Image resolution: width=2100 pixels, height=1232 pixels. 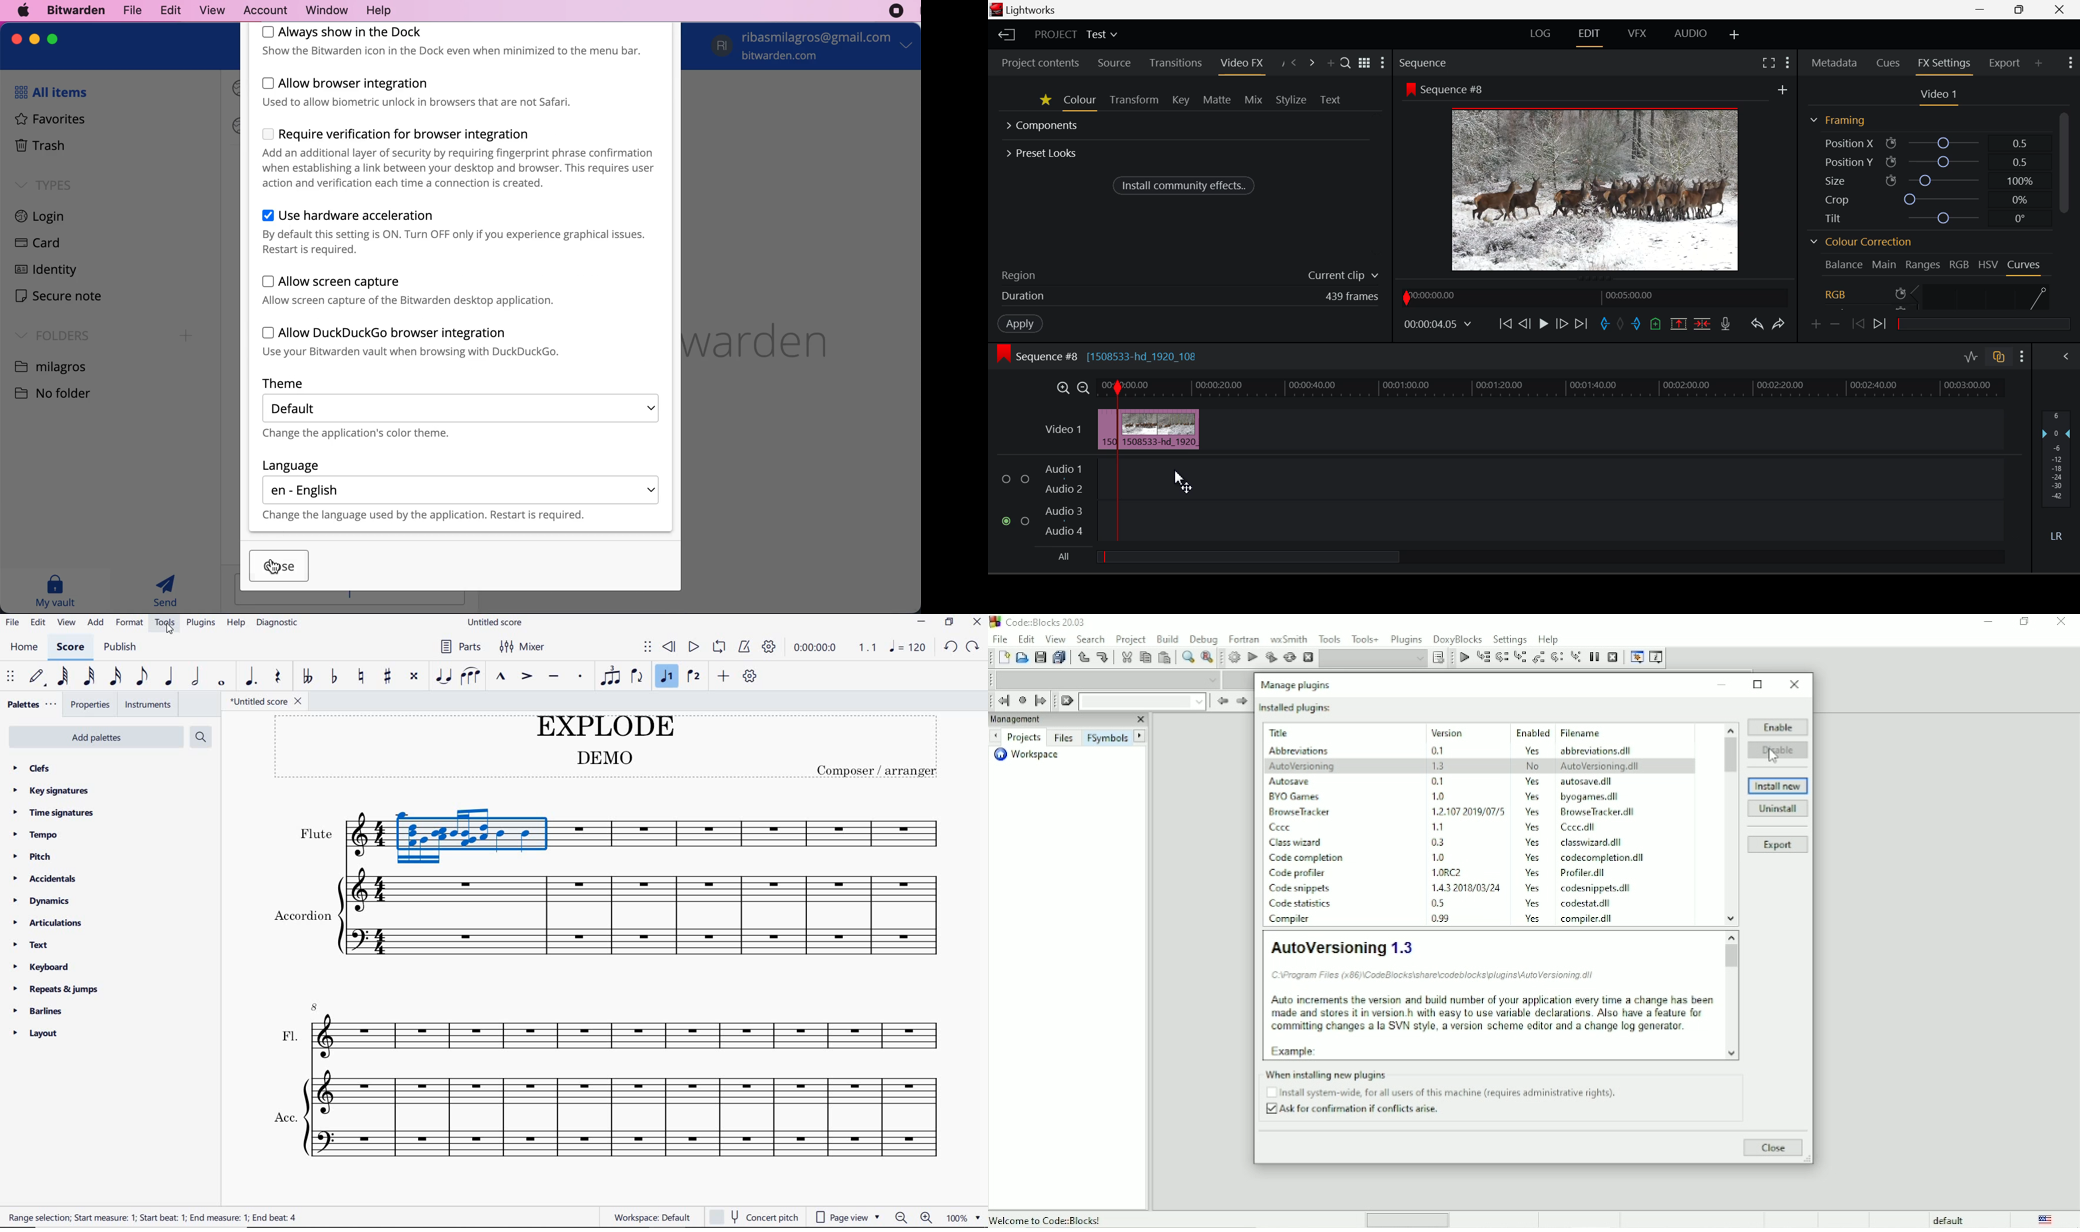 What do you see at coordinates (1458, 638) in the screenshot?
I see `DoxyBlocks` at bounding box center [1458, 638].